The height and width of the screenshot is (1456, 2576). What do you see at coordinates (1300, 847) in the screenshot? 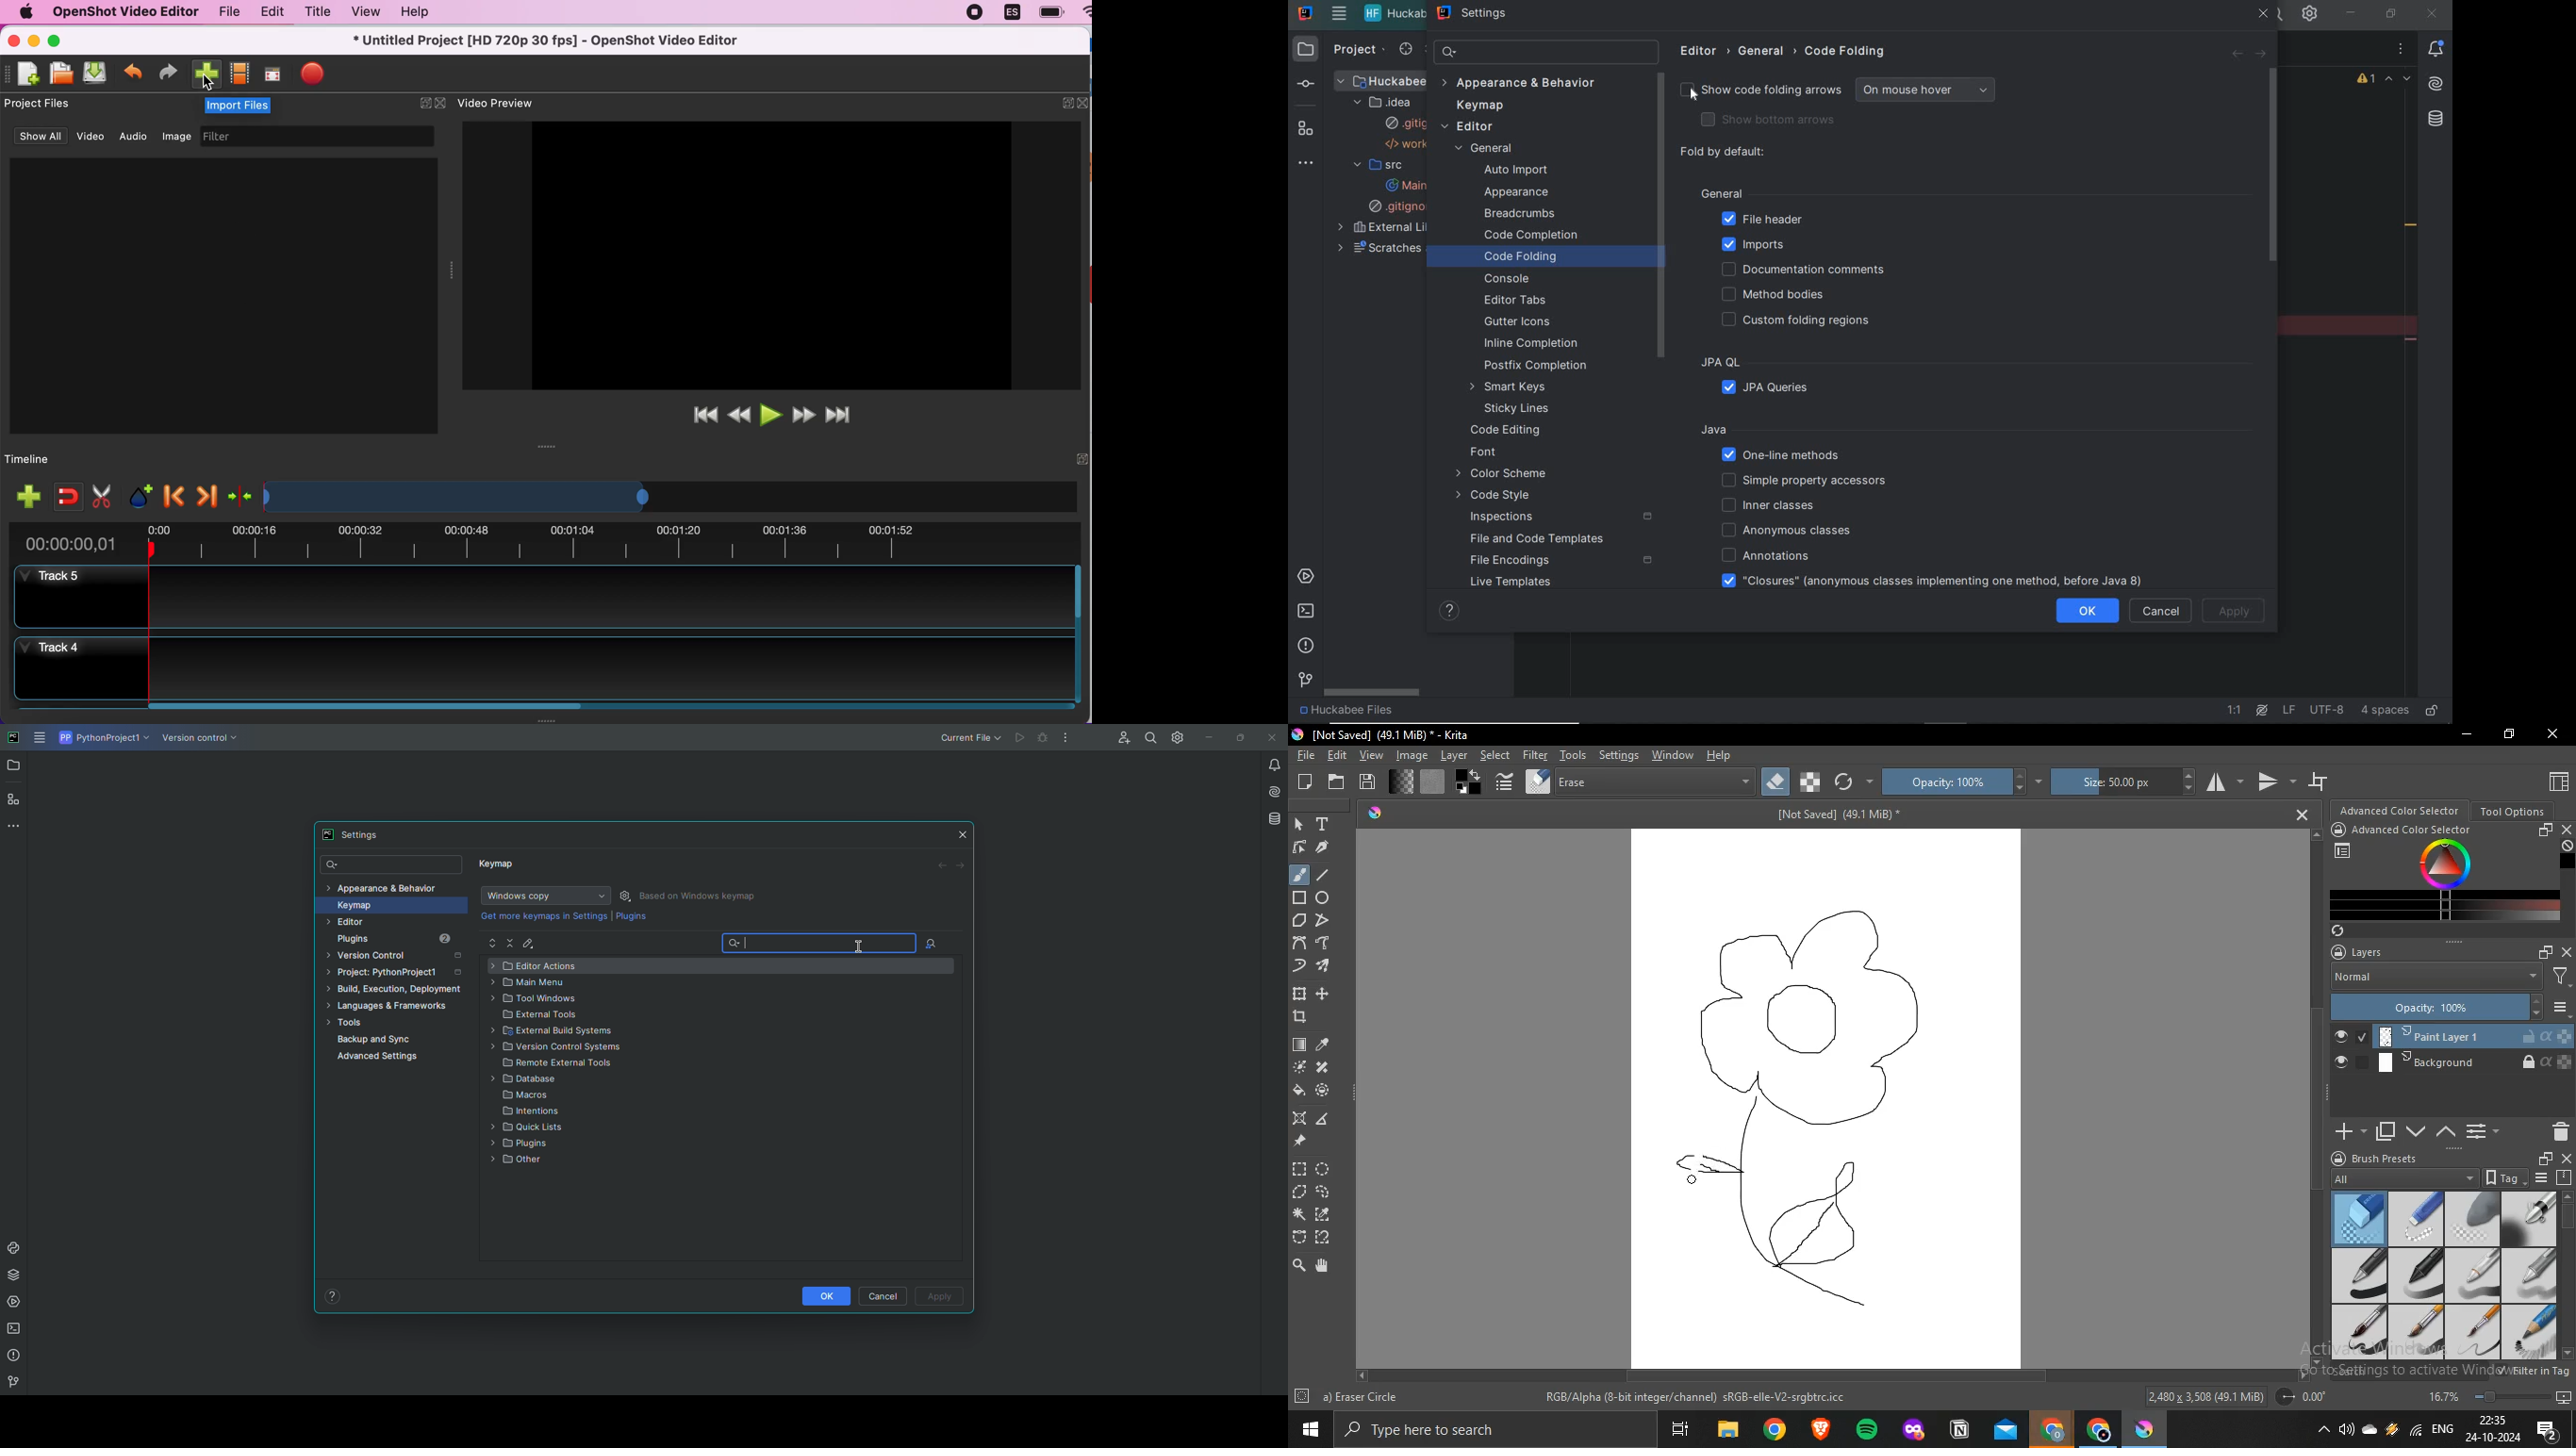
I see `edit shapes tool` at bounding box center [1300, 847].